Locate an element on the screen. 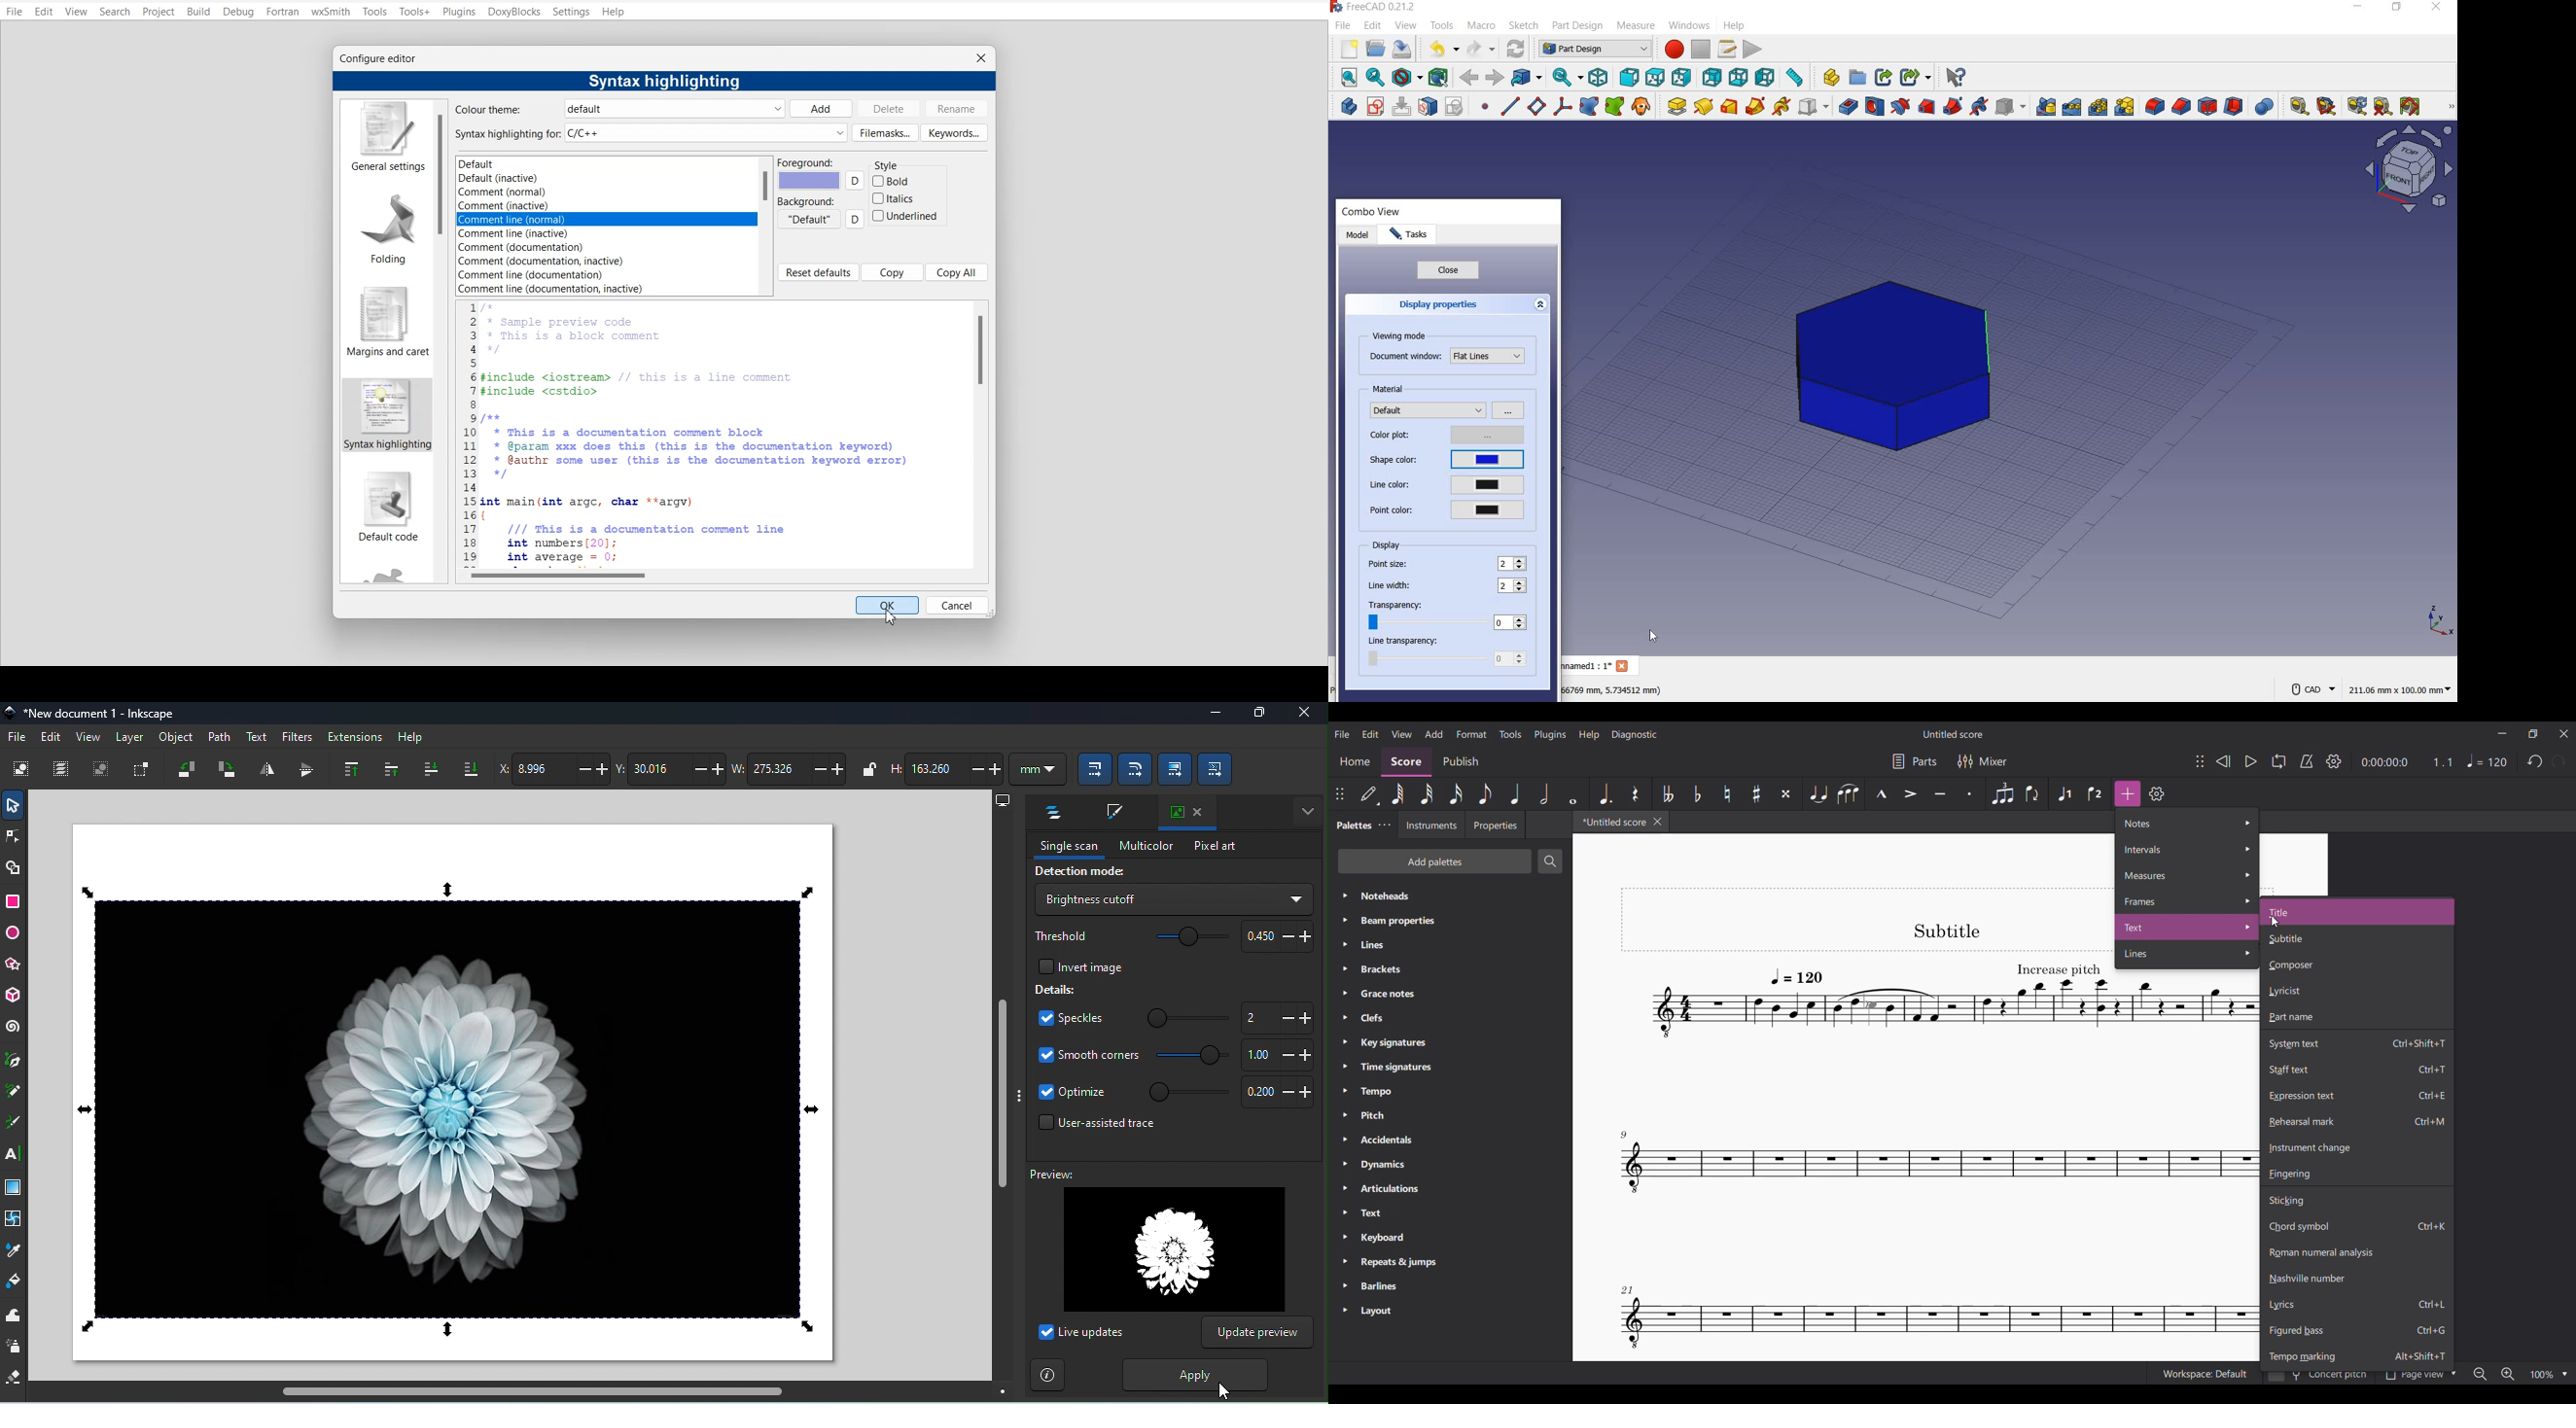 The height and width of the screenshot is (1428, 2576). Workbench layout is located at coordinates (2403, 171).